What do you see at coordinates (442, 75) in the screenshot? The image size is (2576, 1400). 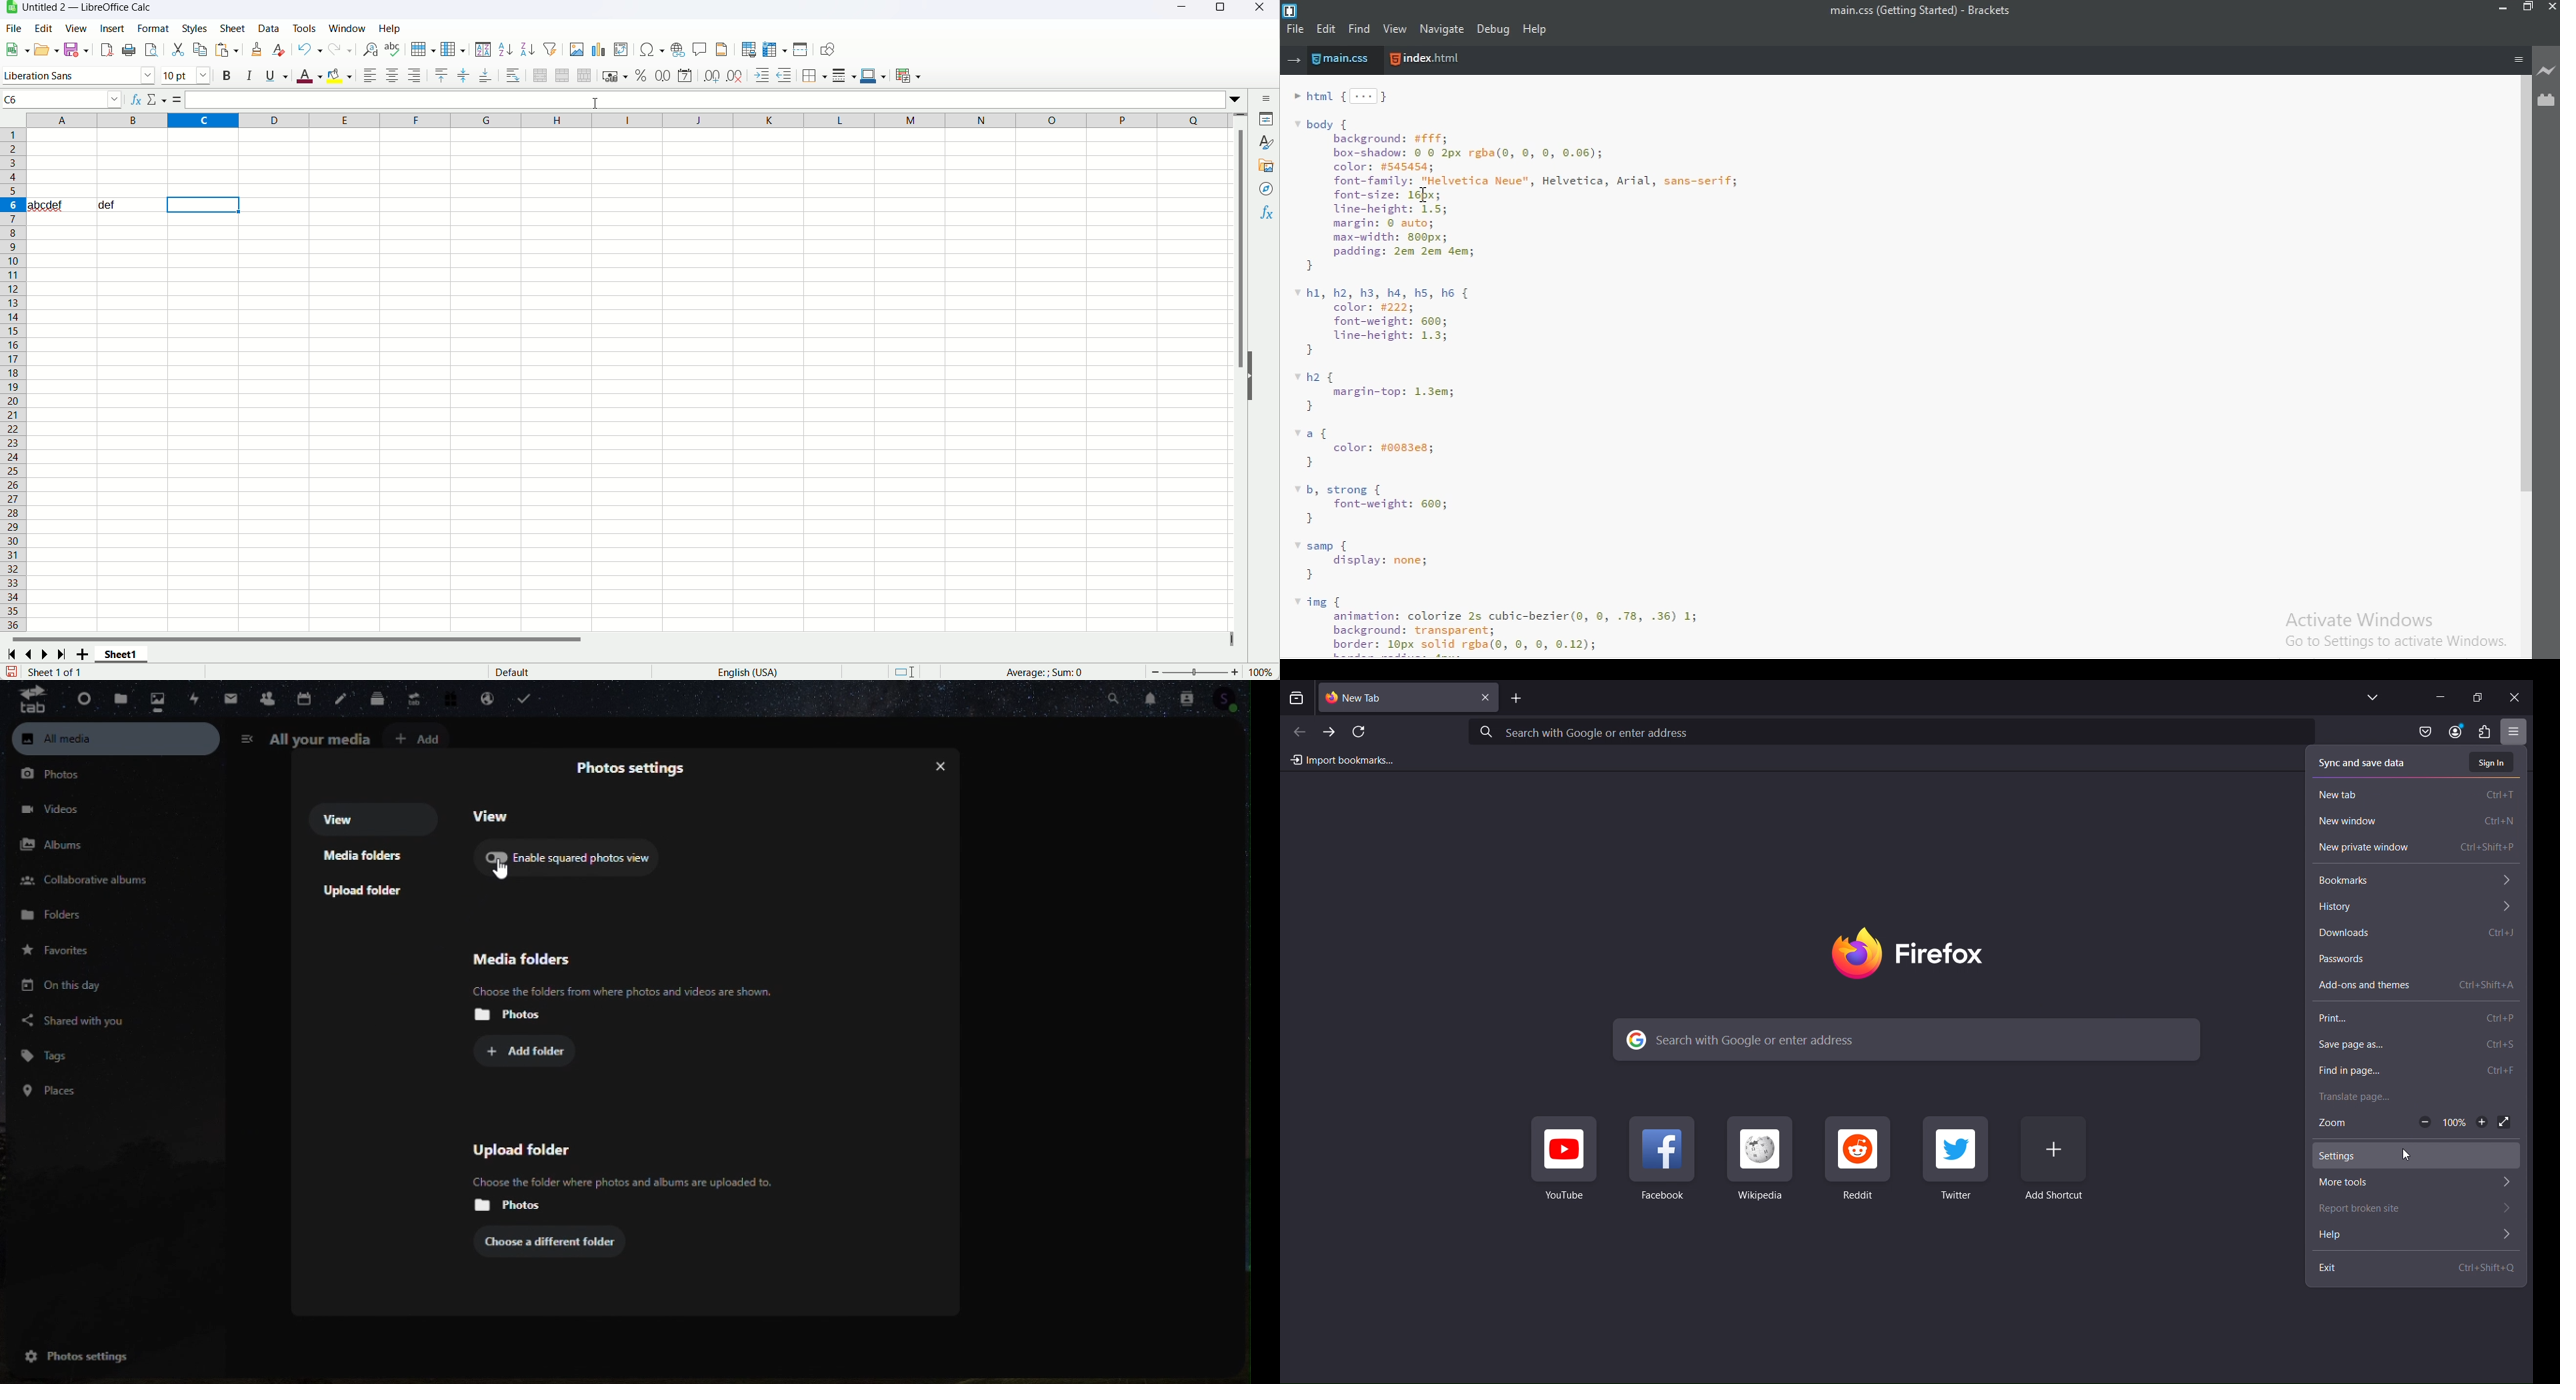 I see `align top` at bounding box center [442, 75].